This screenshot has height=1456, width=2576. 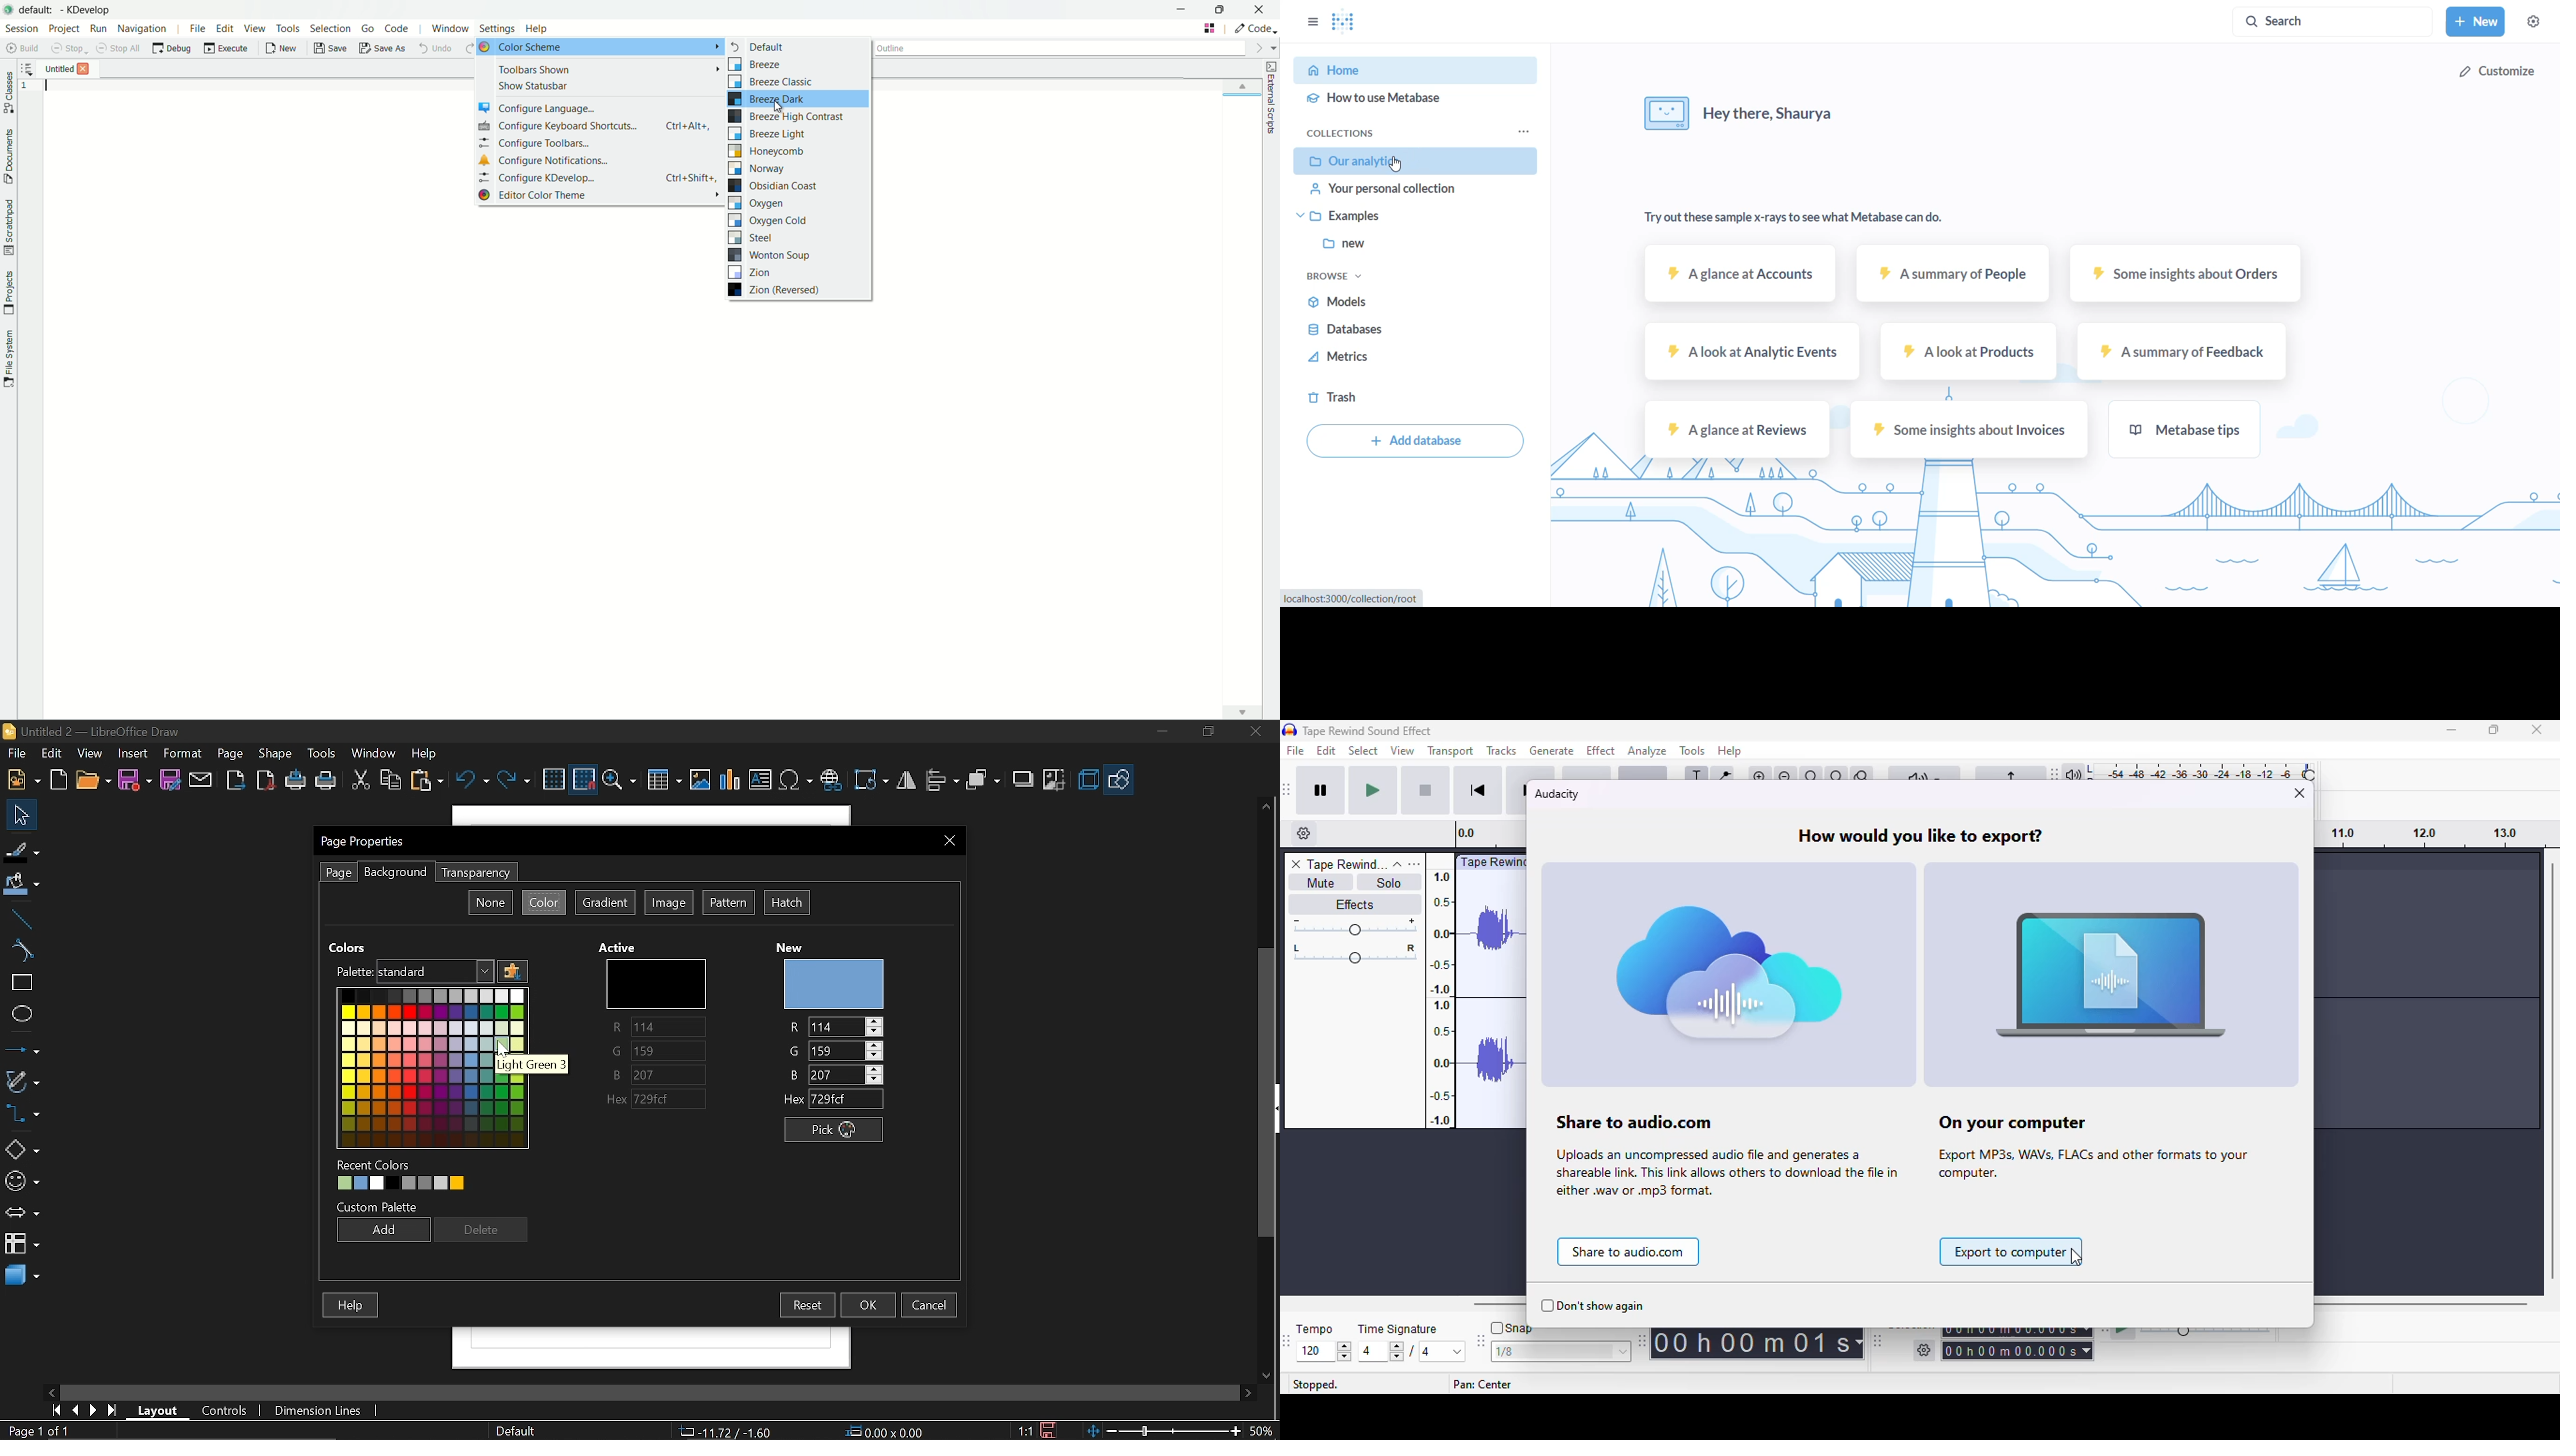 What do you see at coordinates (24, 780) in the screenshot?
I see `New` at bounding box center [24, 780].